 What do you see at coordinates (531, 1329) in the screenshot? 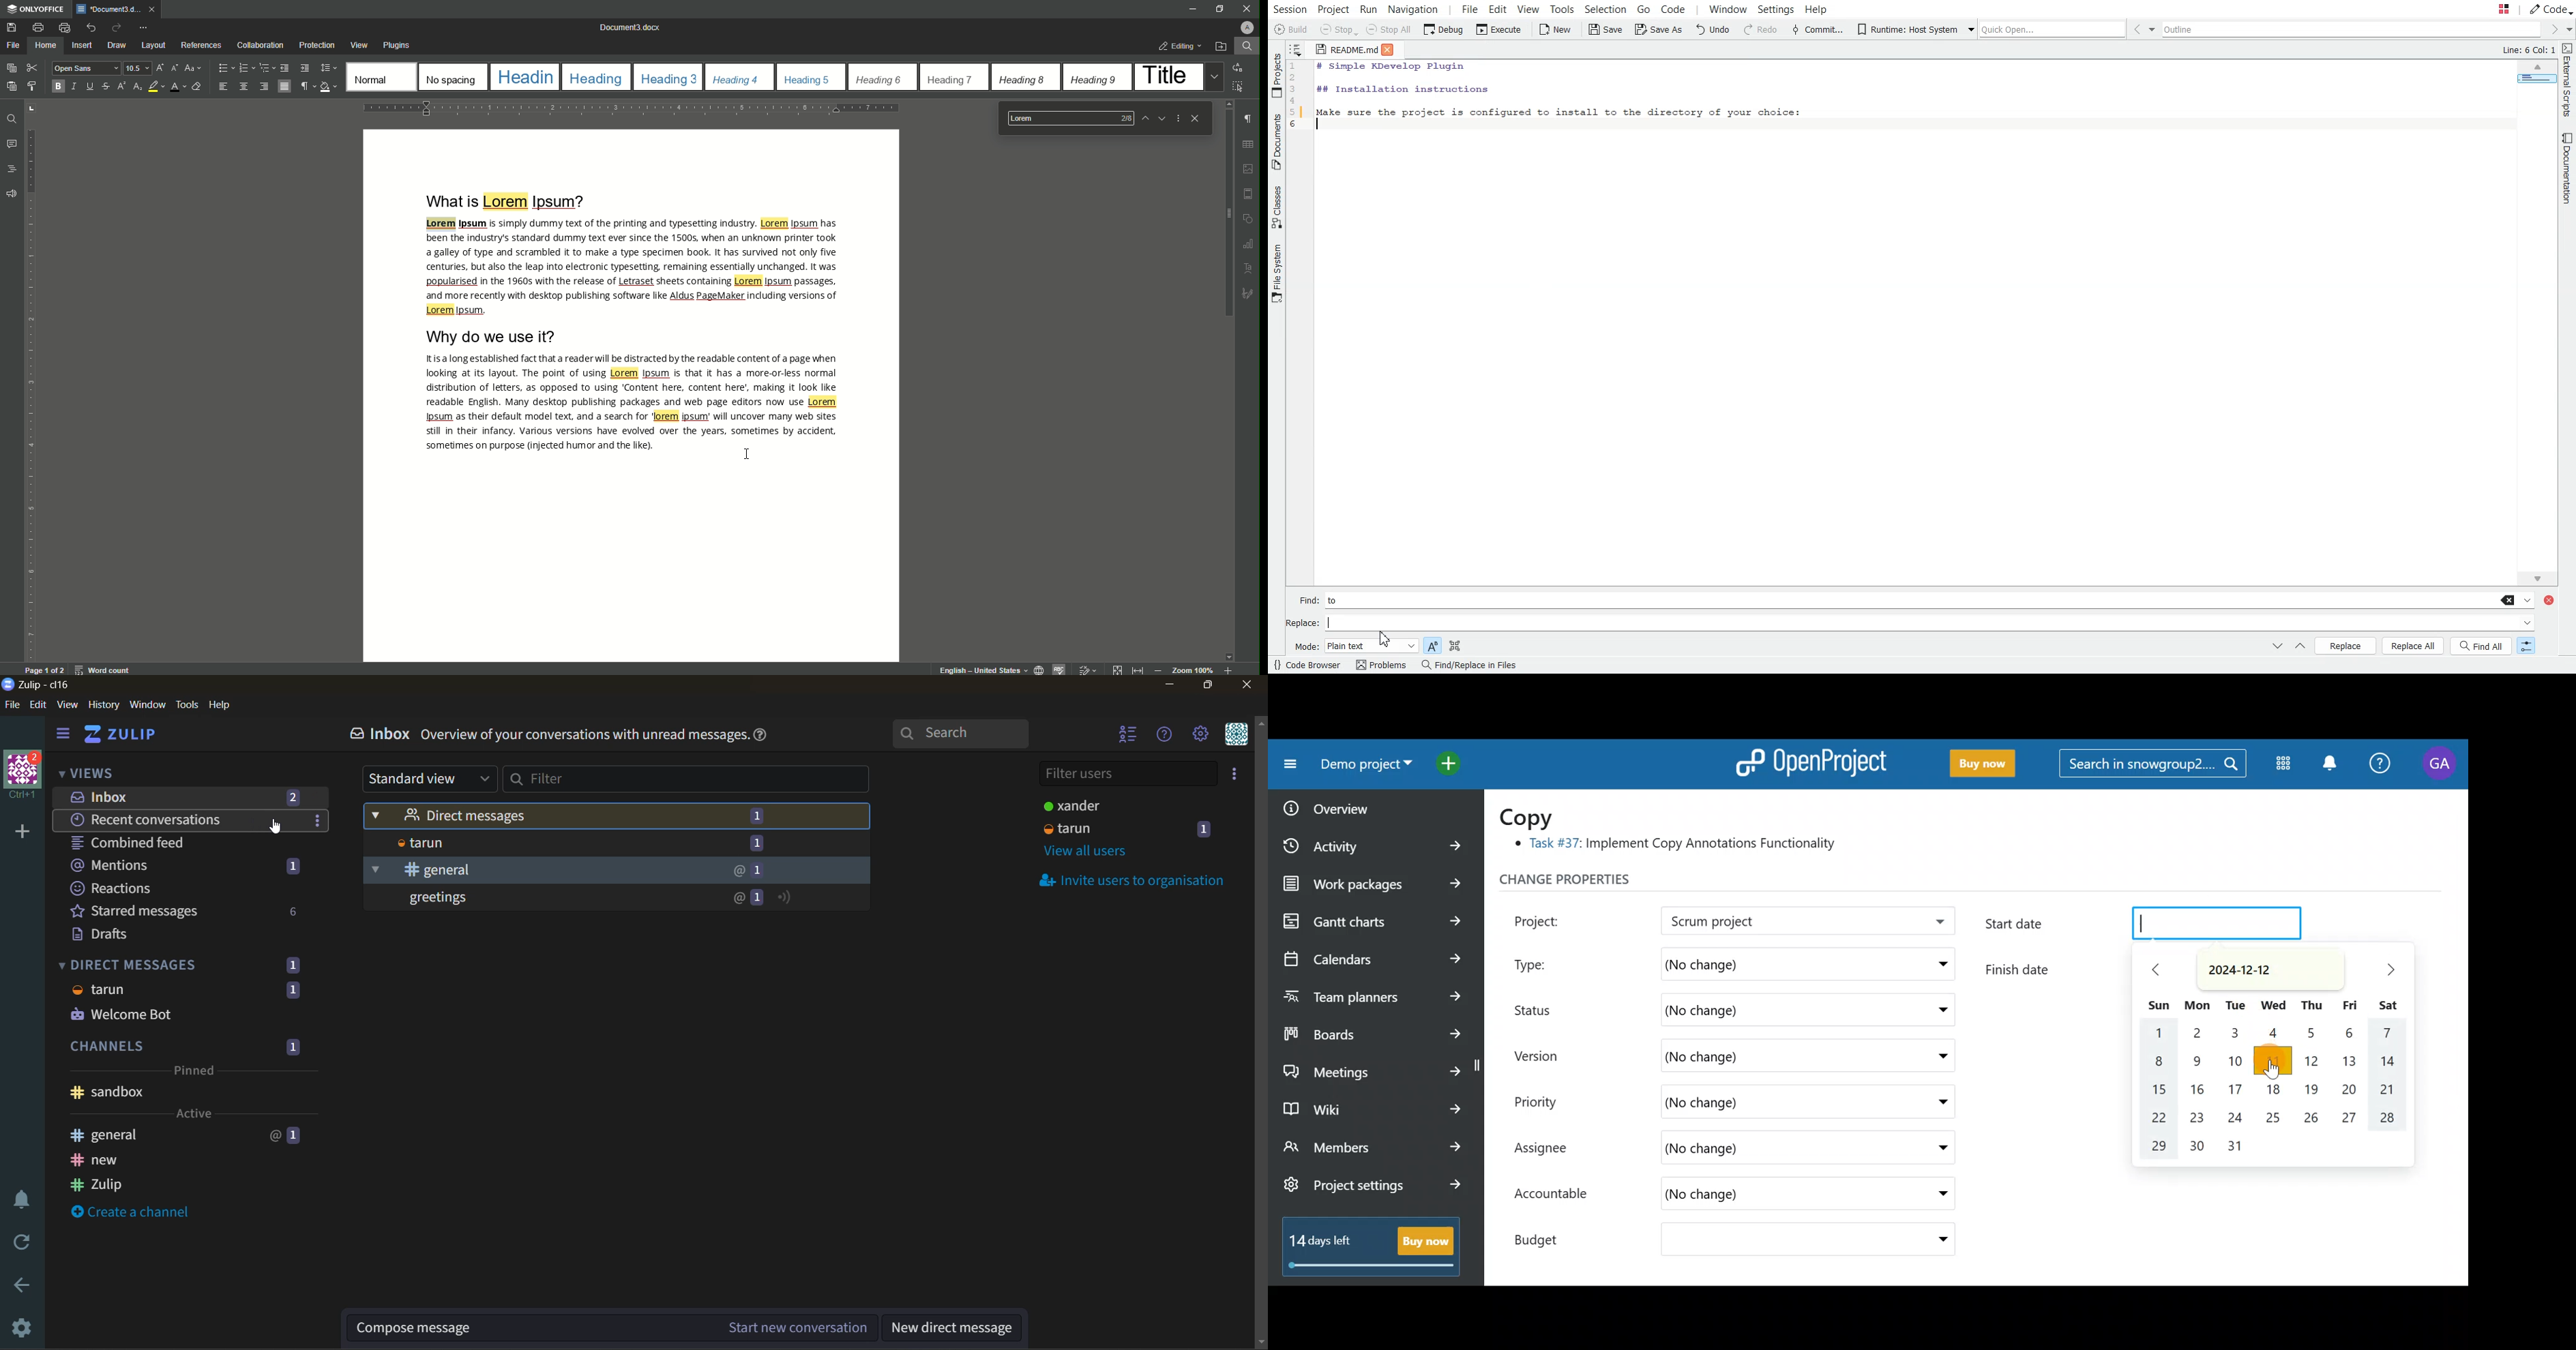
I see `compose message` at bounding box center [531, 1329].